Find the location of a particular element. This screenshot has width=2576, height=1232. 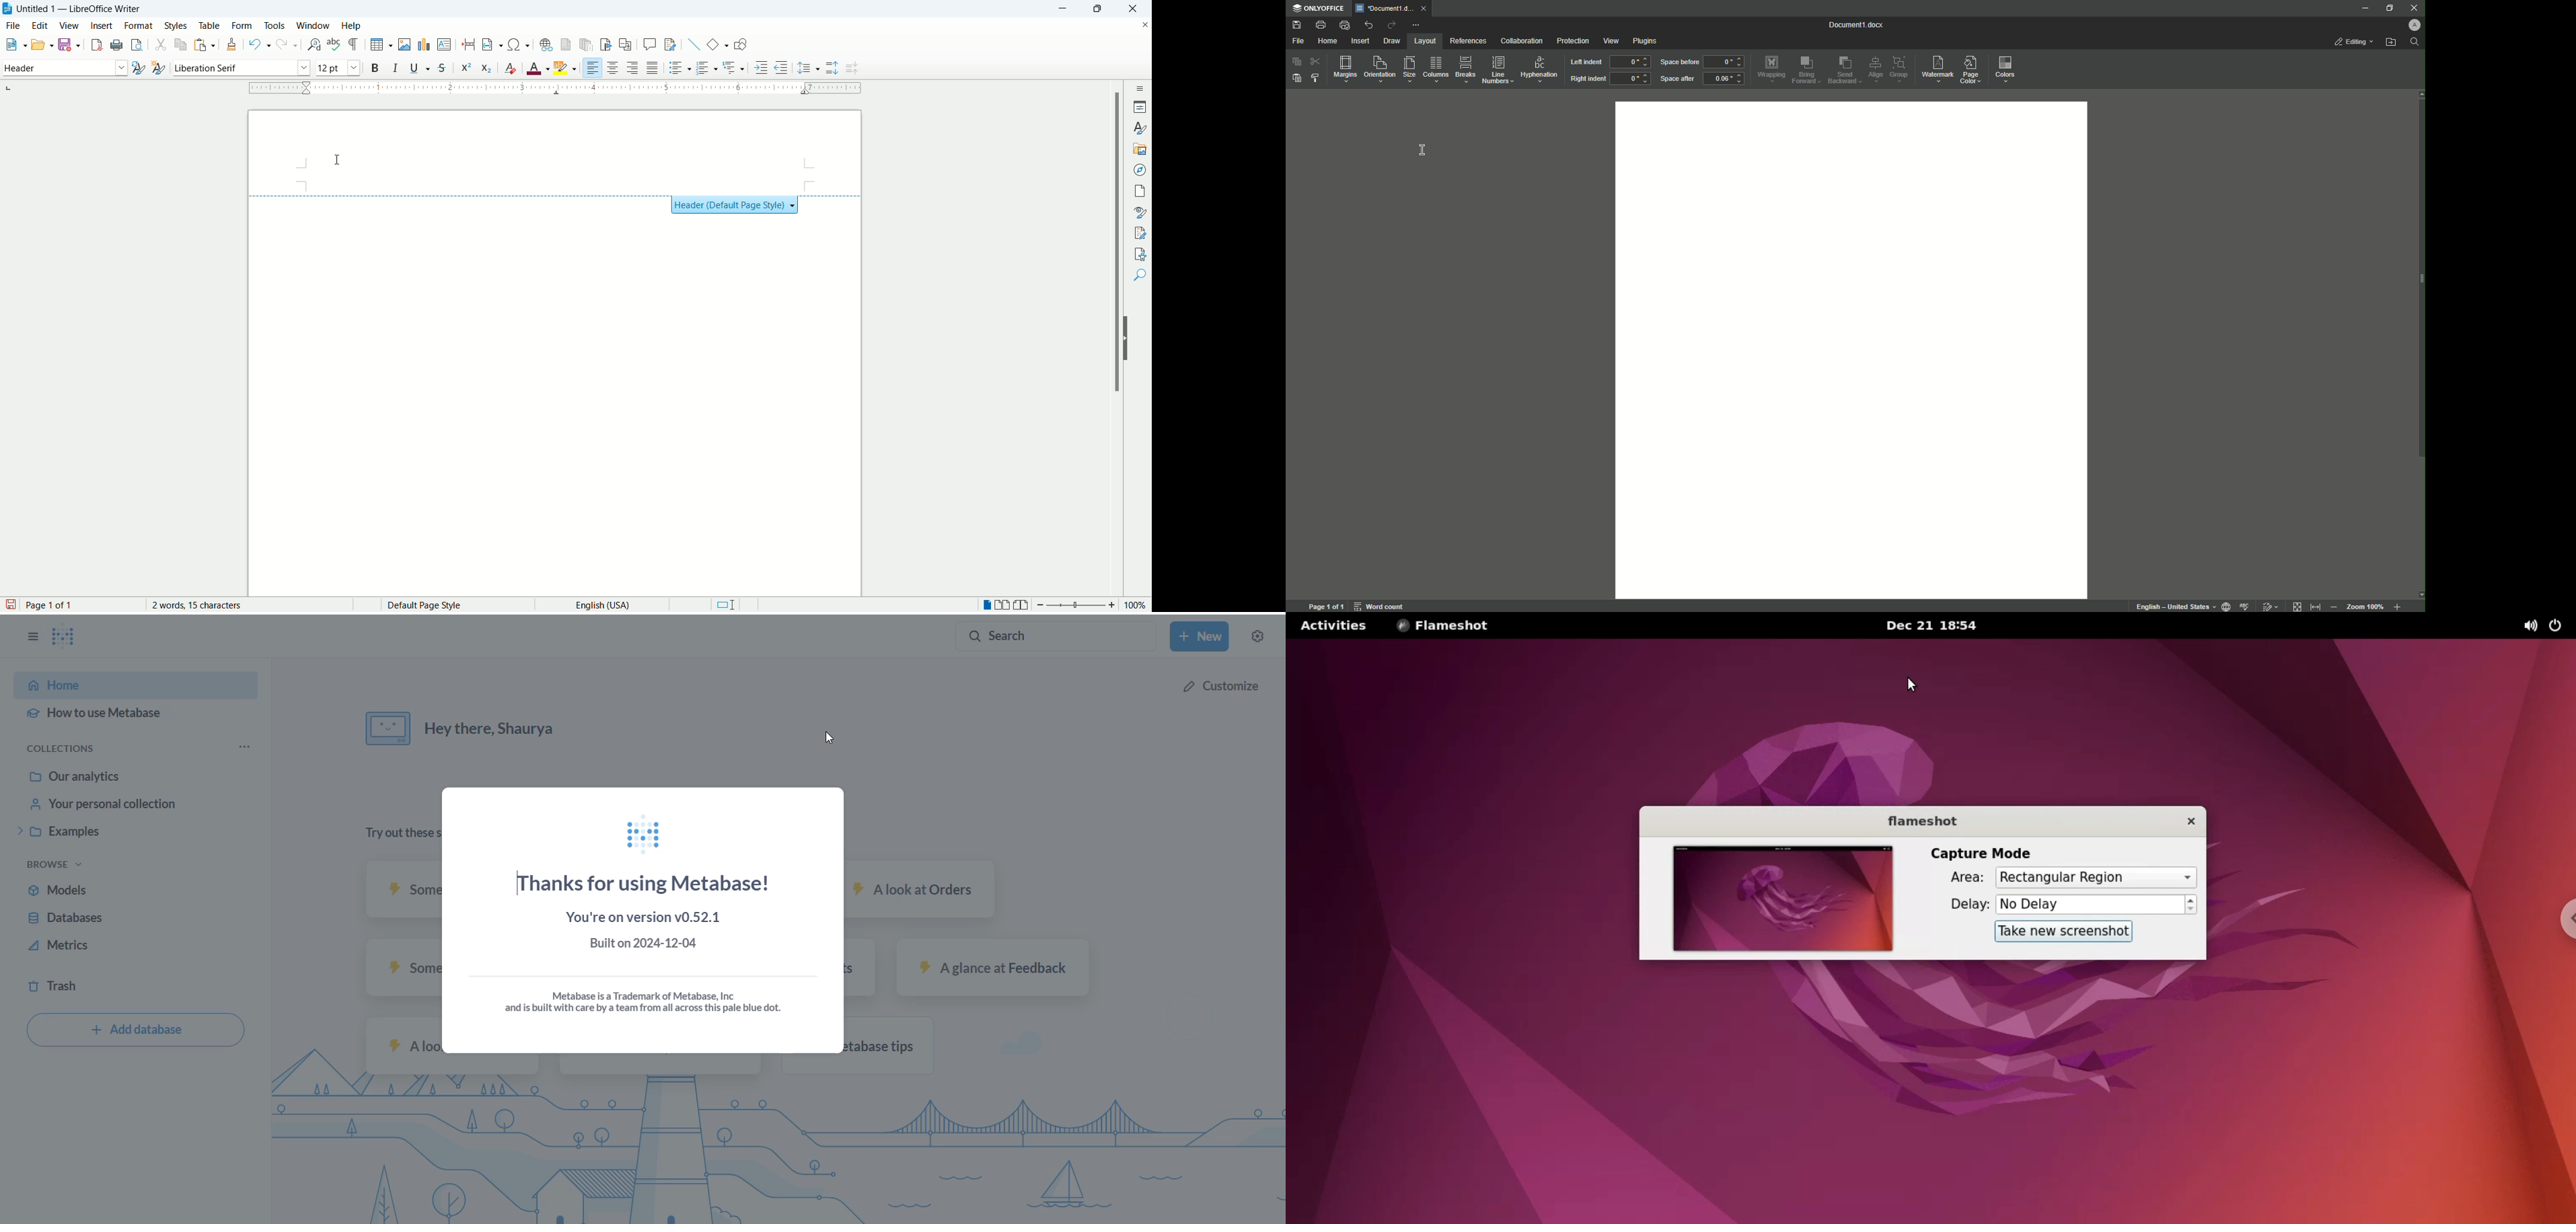

0 is located at coordinates (1630, 61).